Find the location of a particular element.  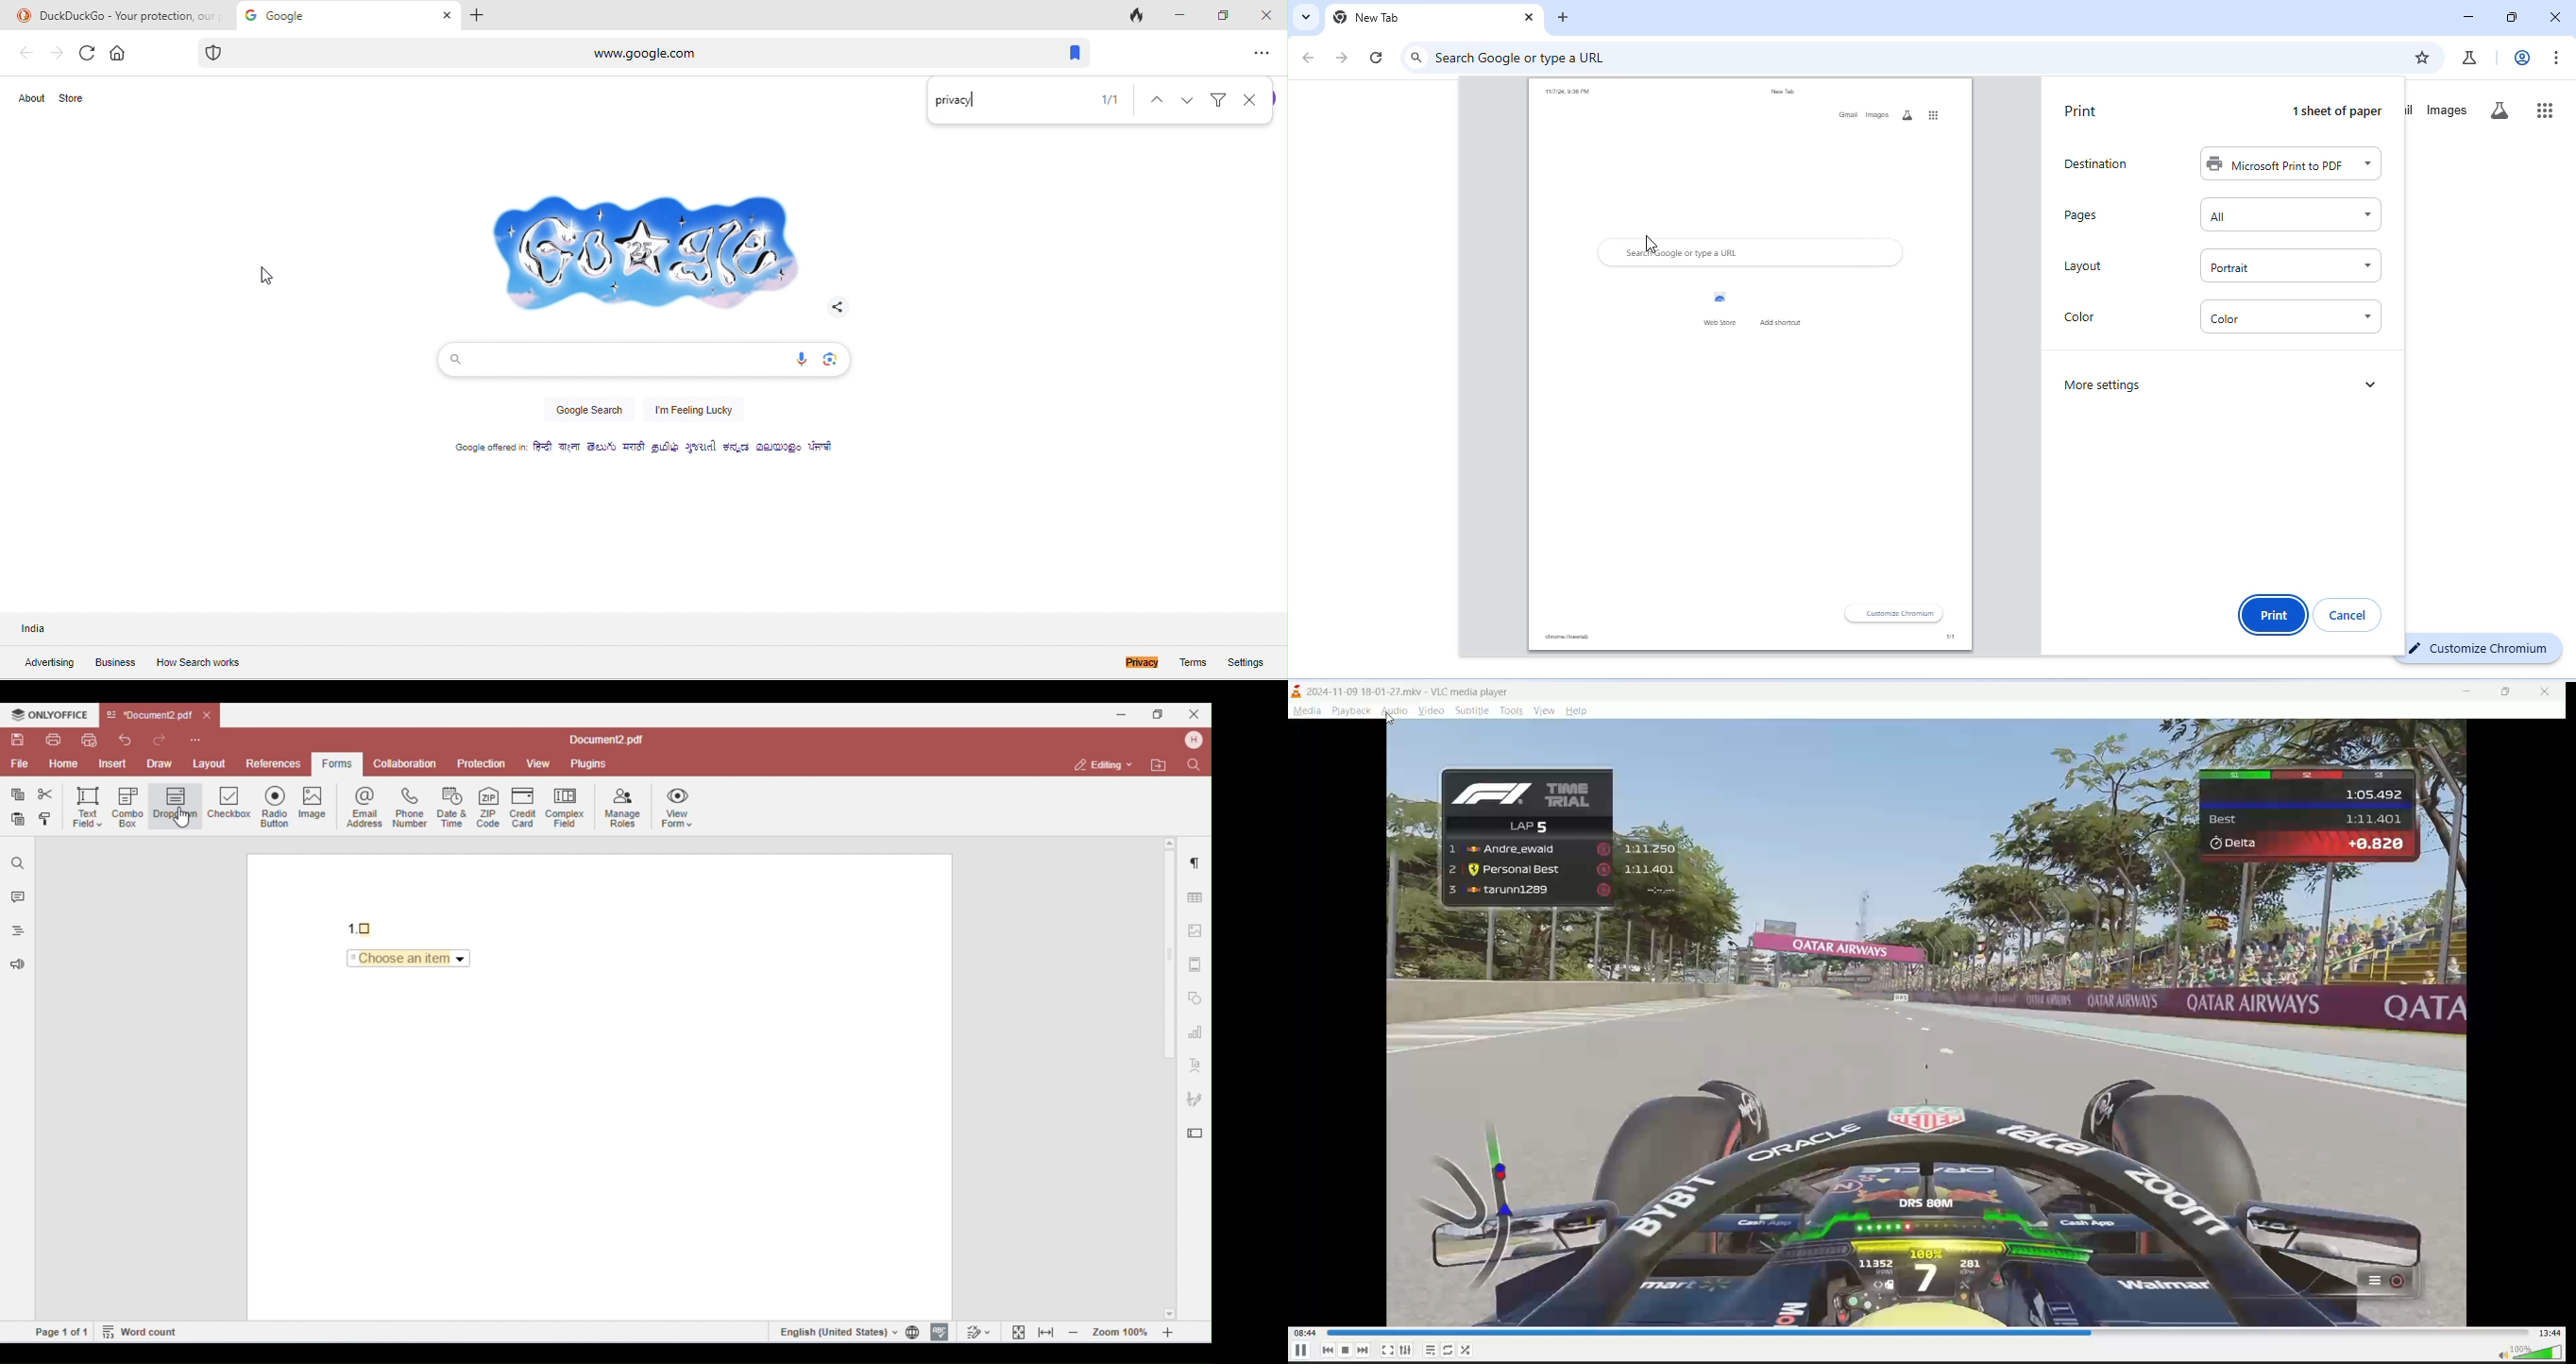

i'm feeling lucky is located at coordinates (694, 412).